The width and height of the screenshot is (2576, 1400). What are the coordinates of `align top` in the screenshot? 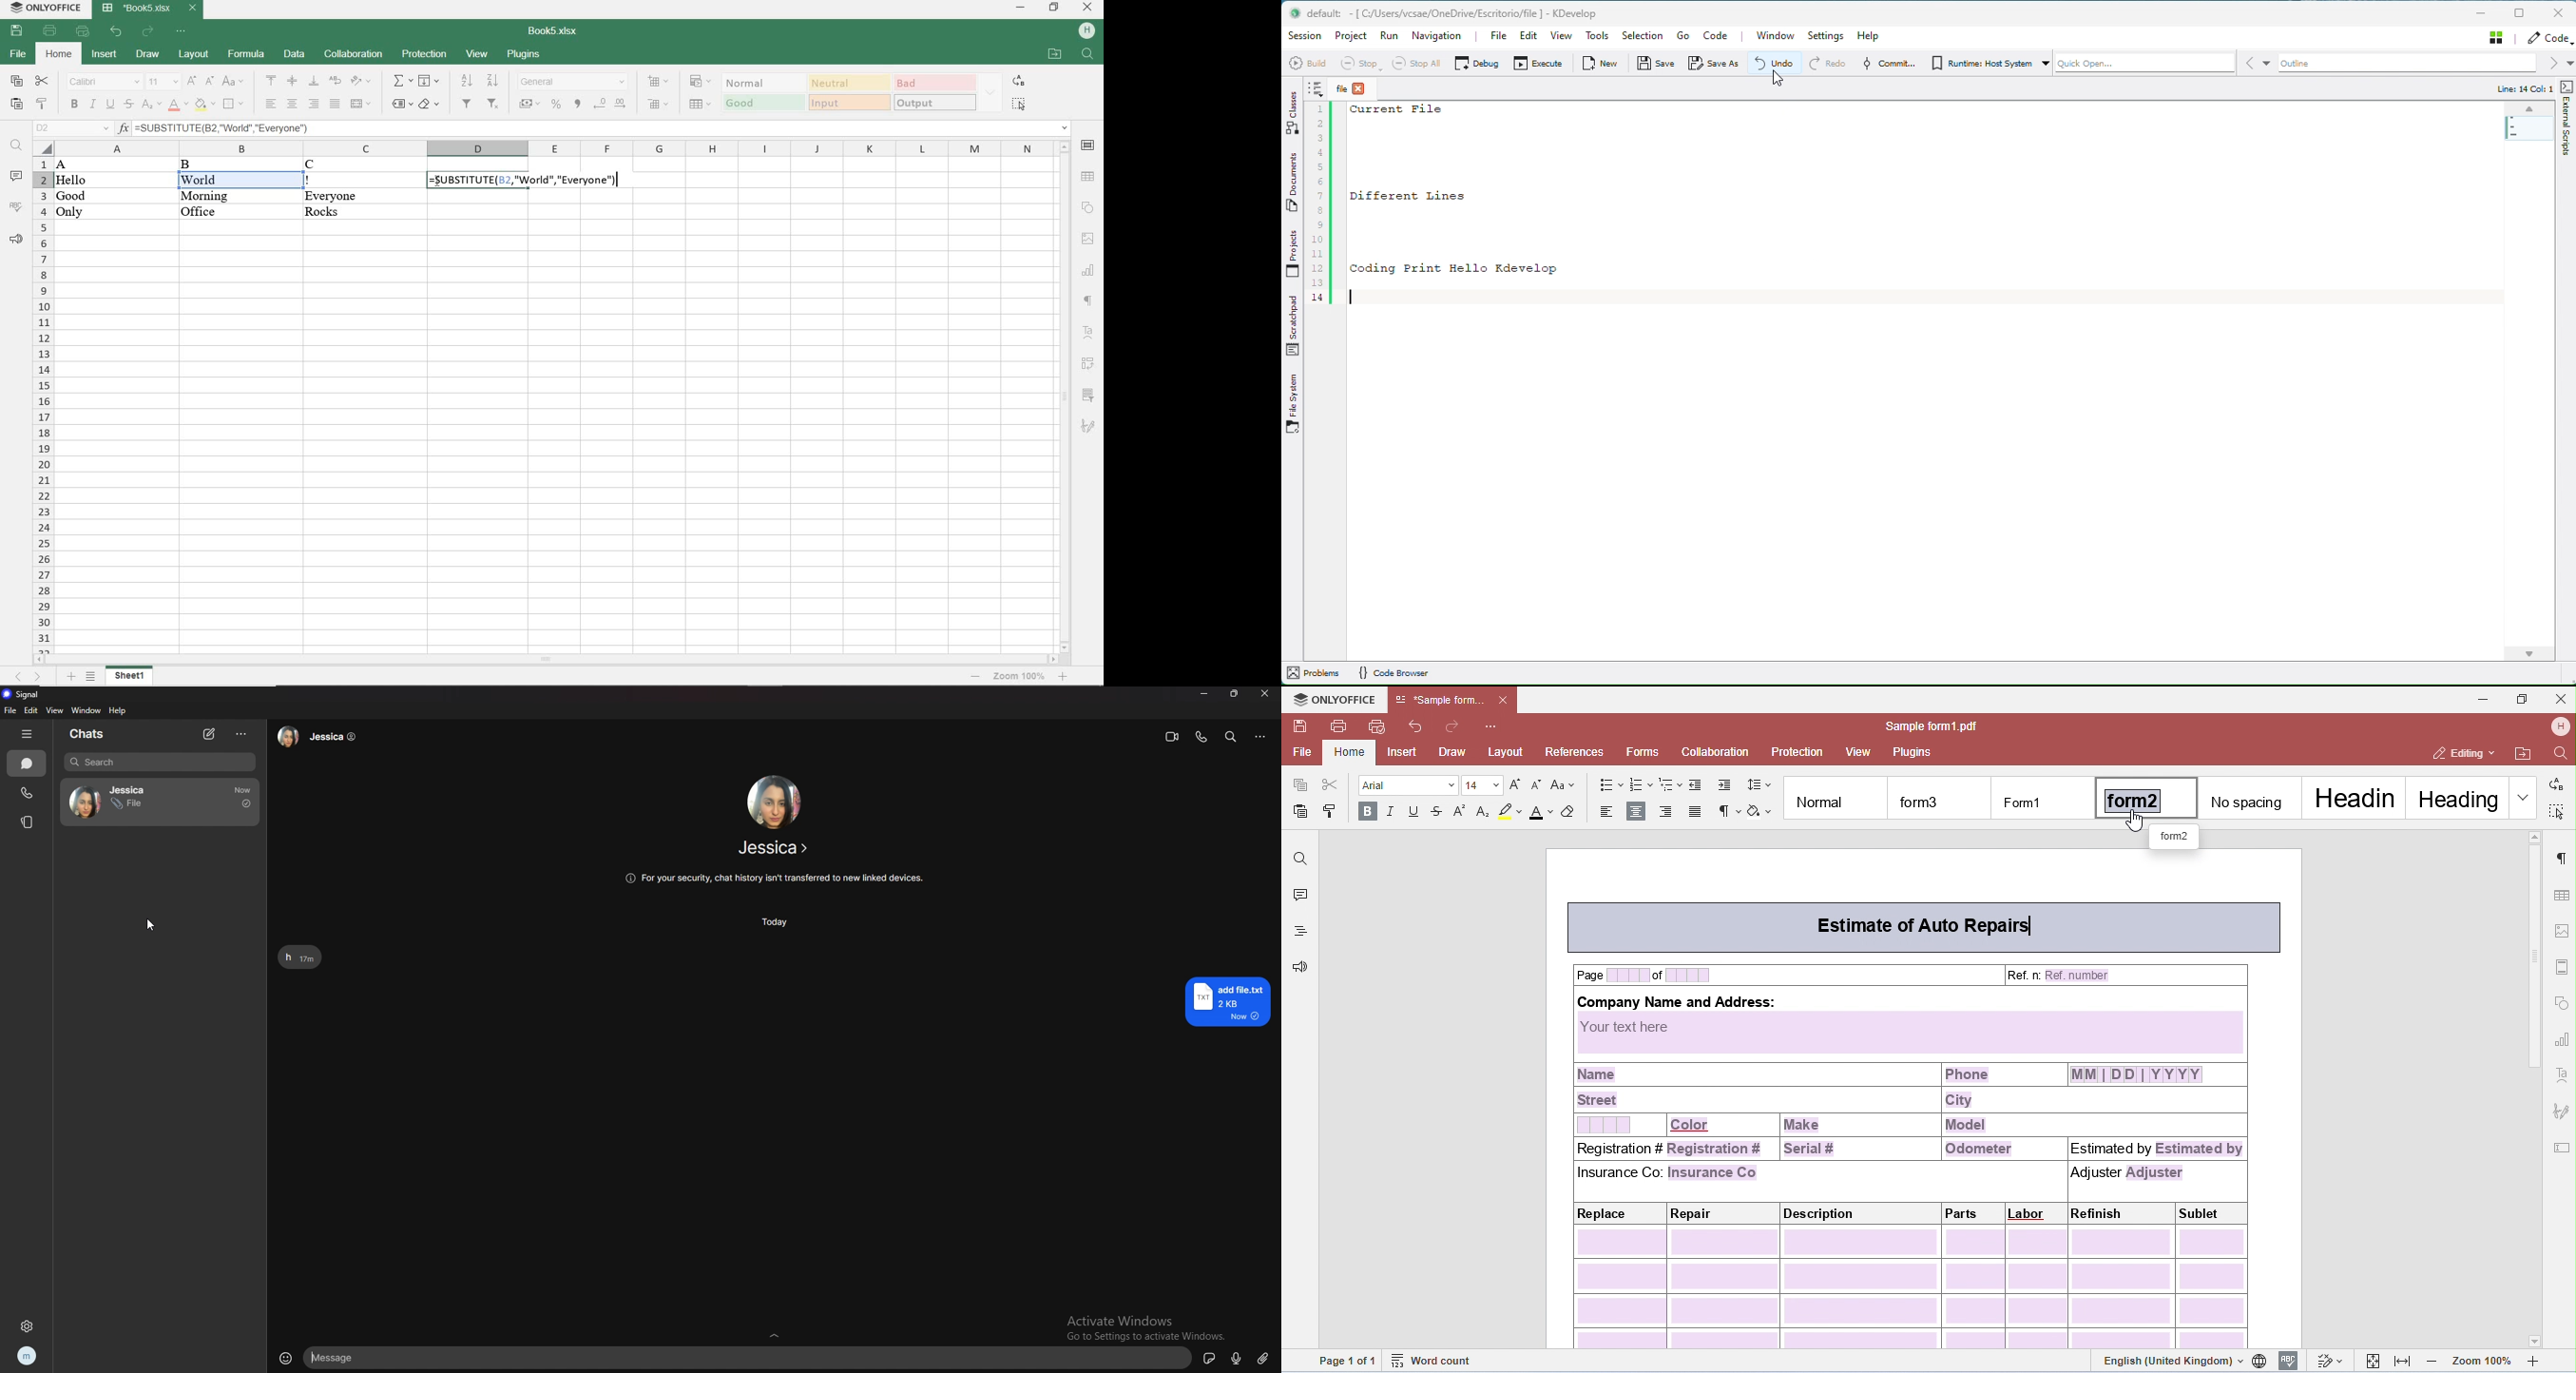 It's located at (272, 82).